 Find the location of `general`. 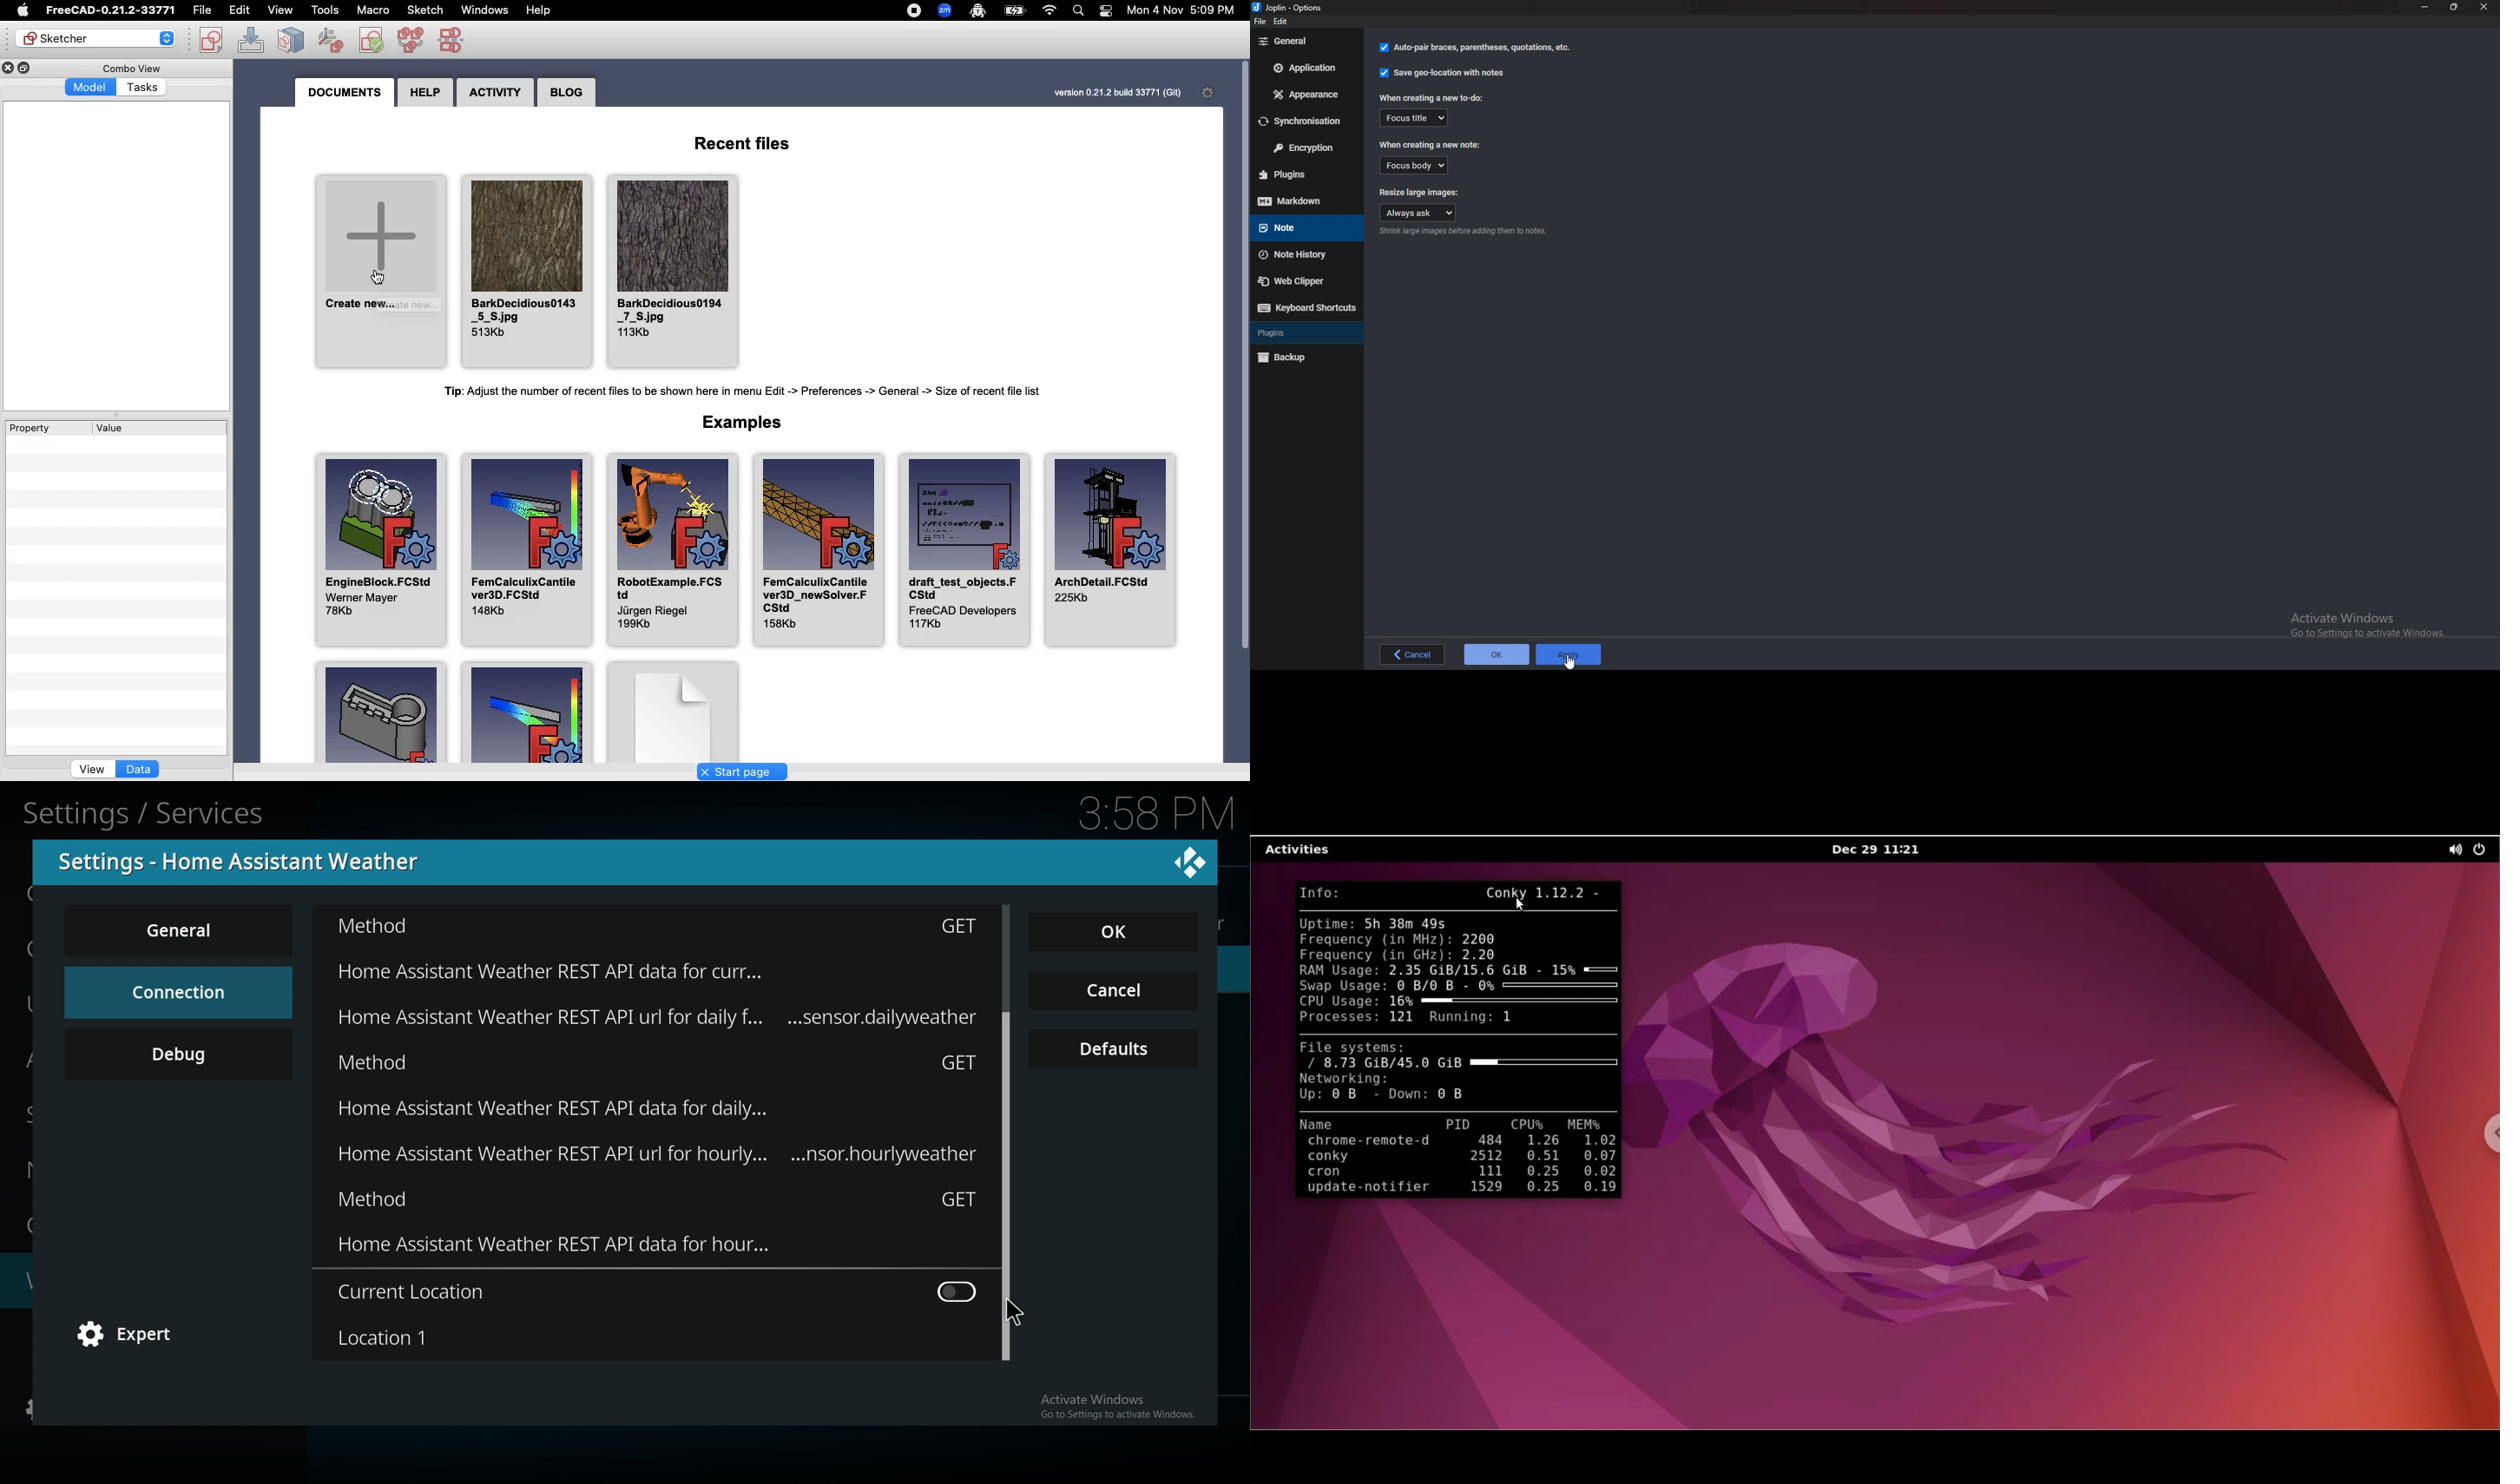

general is located at coordinates (181, 930).